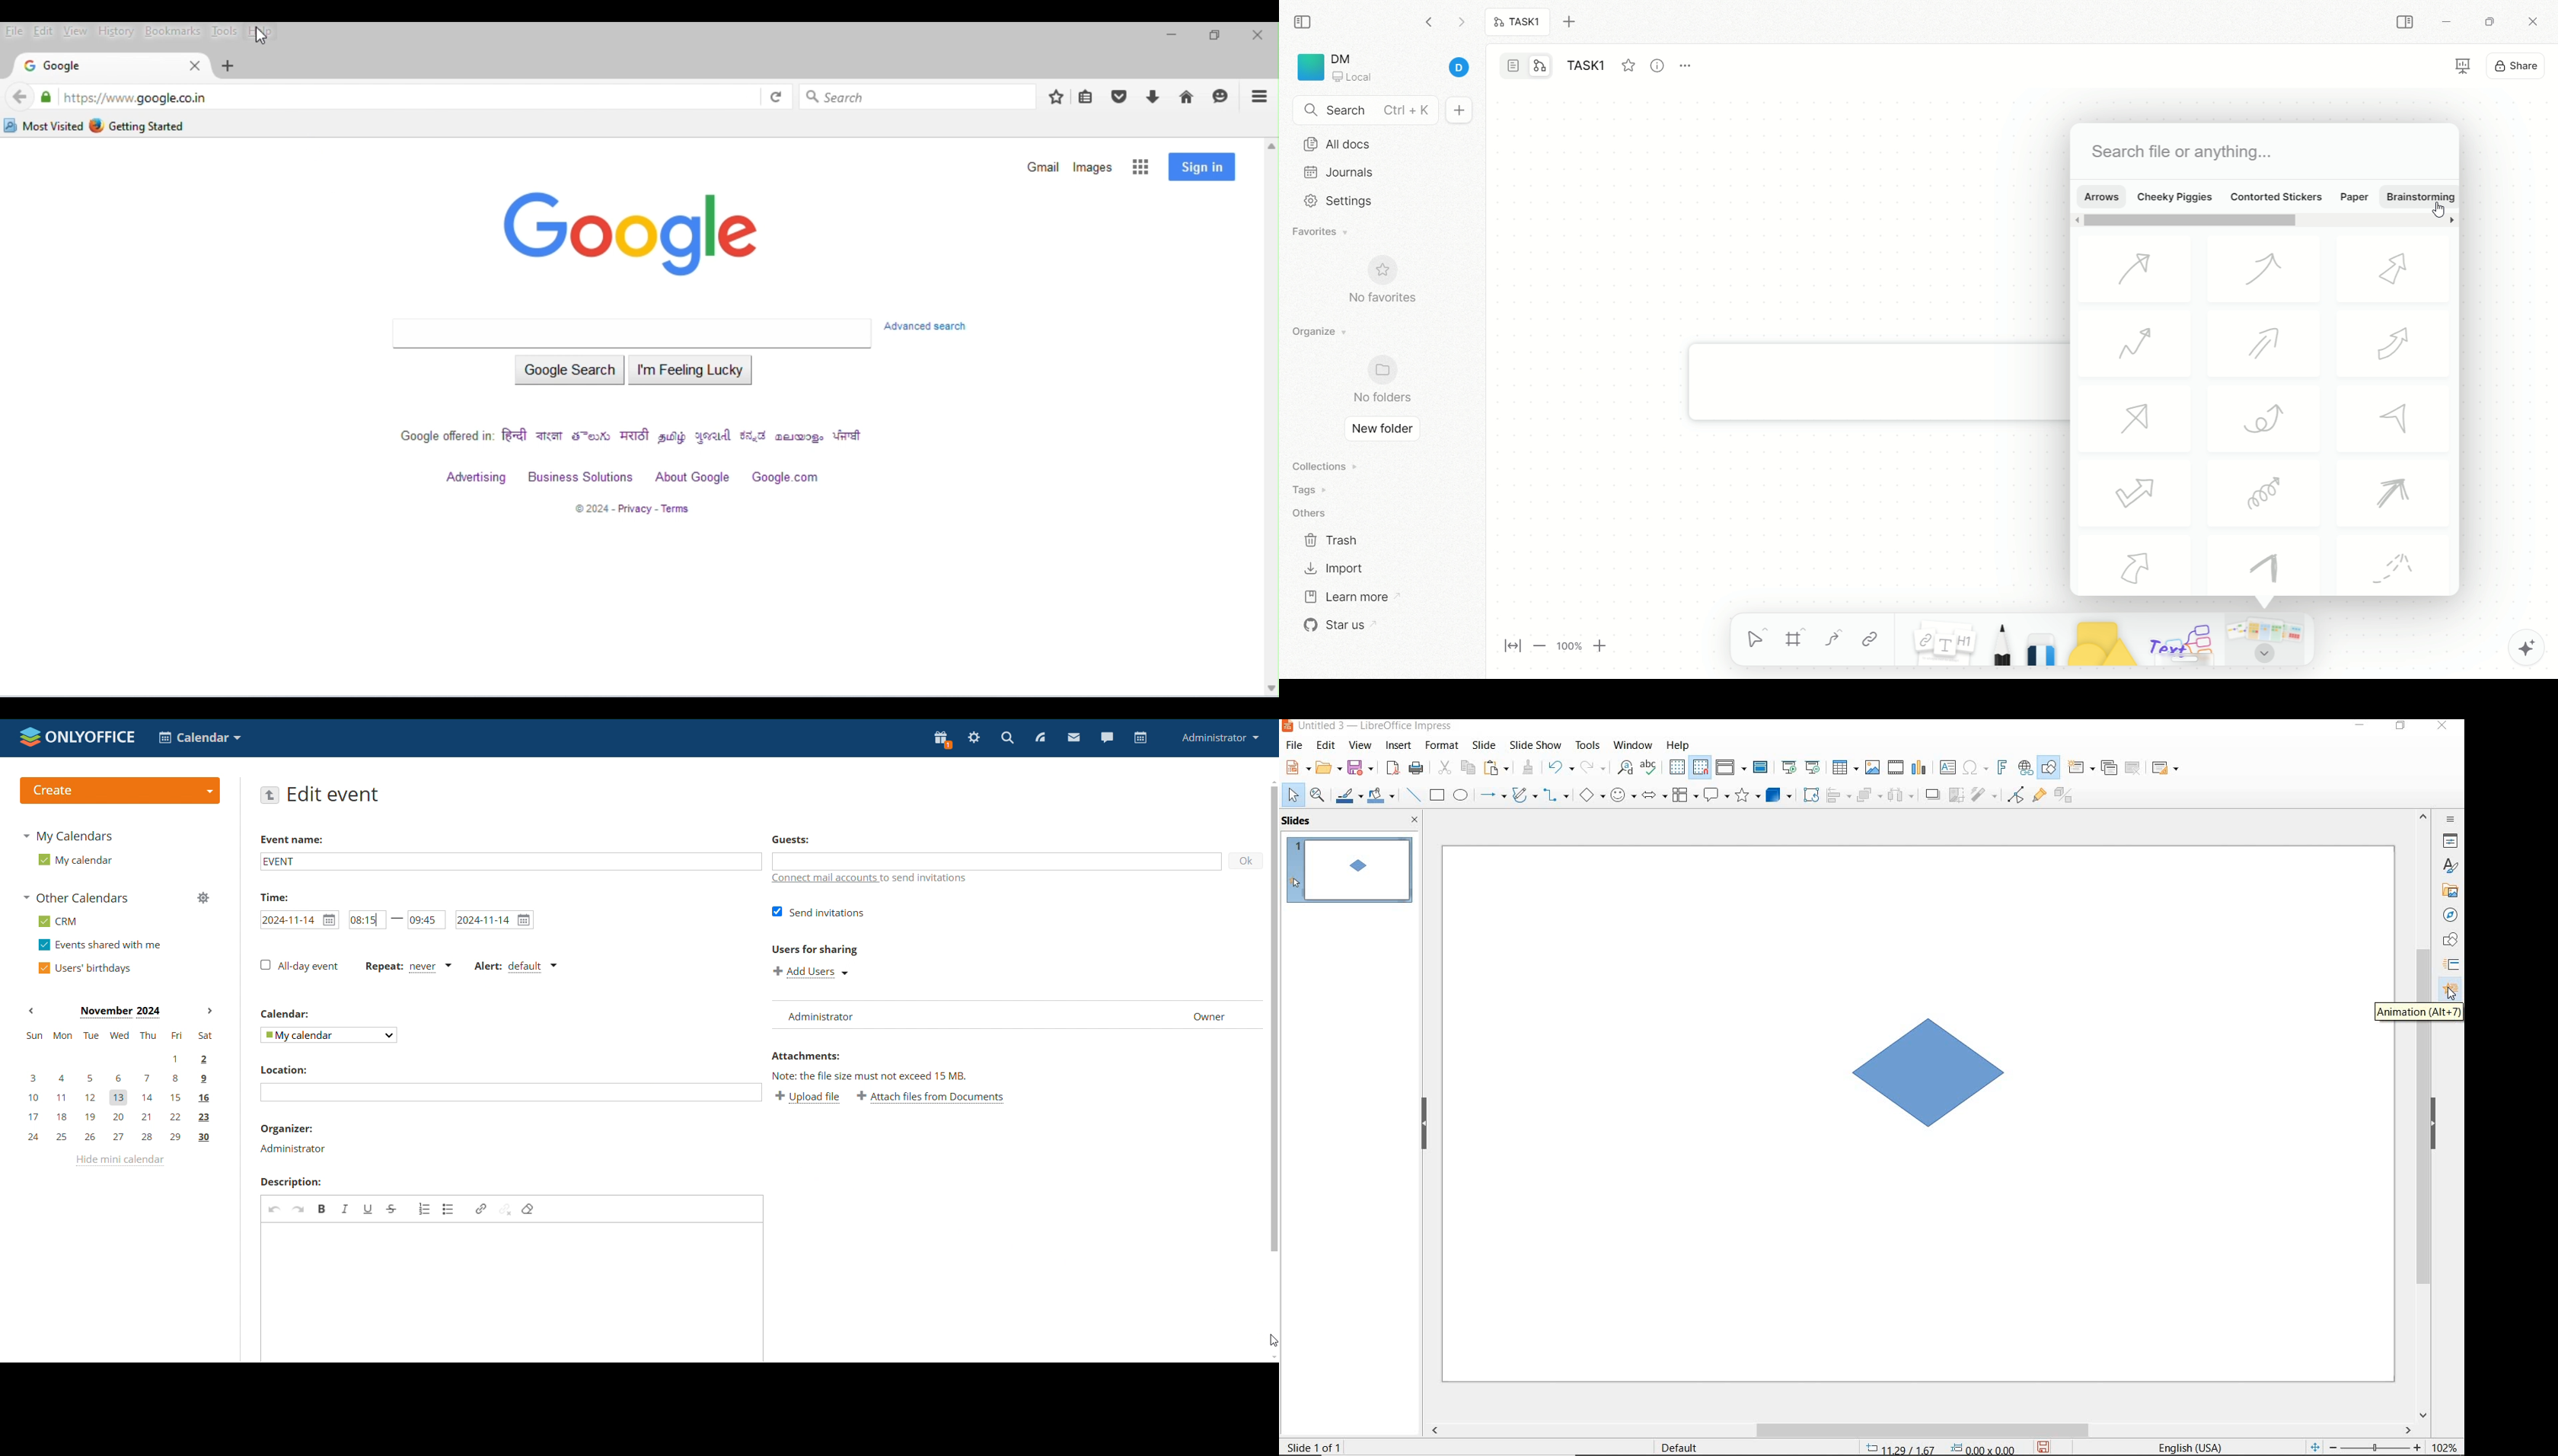  Describe the element at coordinates (1939, 1447) in the screenshot. I see `position and size` at that location.